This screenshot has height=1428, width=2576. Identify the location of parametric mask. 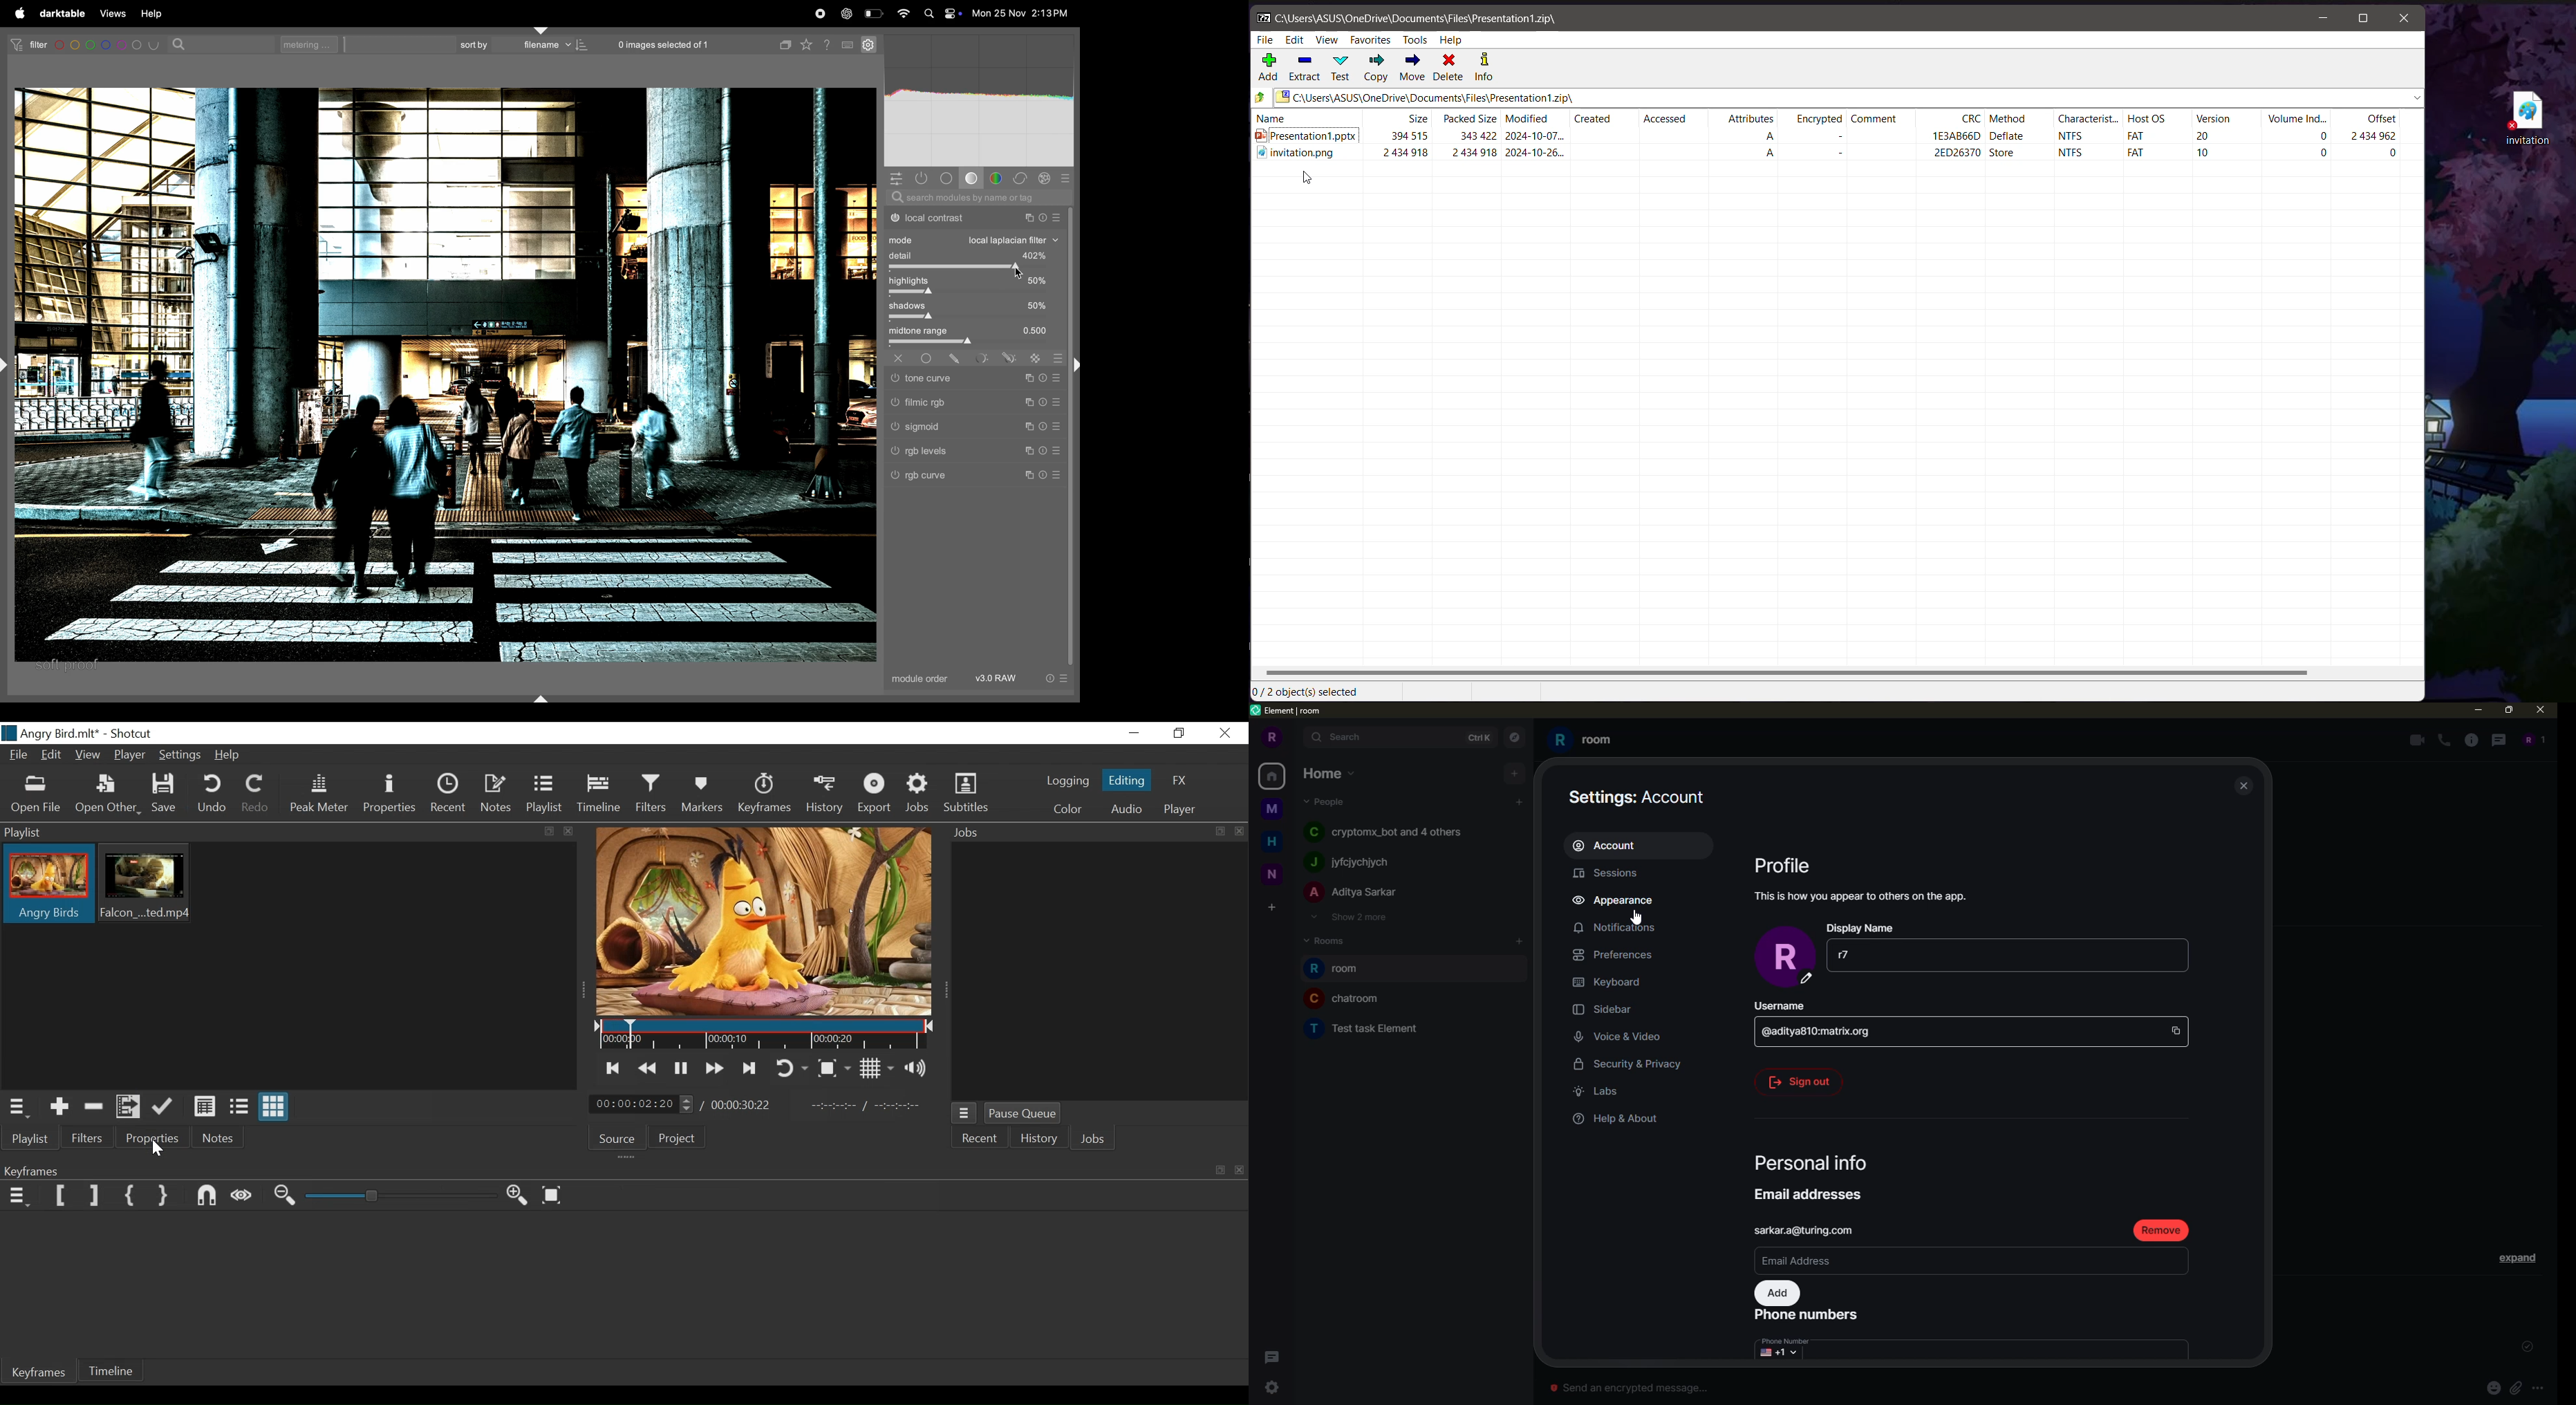
(983, 359).